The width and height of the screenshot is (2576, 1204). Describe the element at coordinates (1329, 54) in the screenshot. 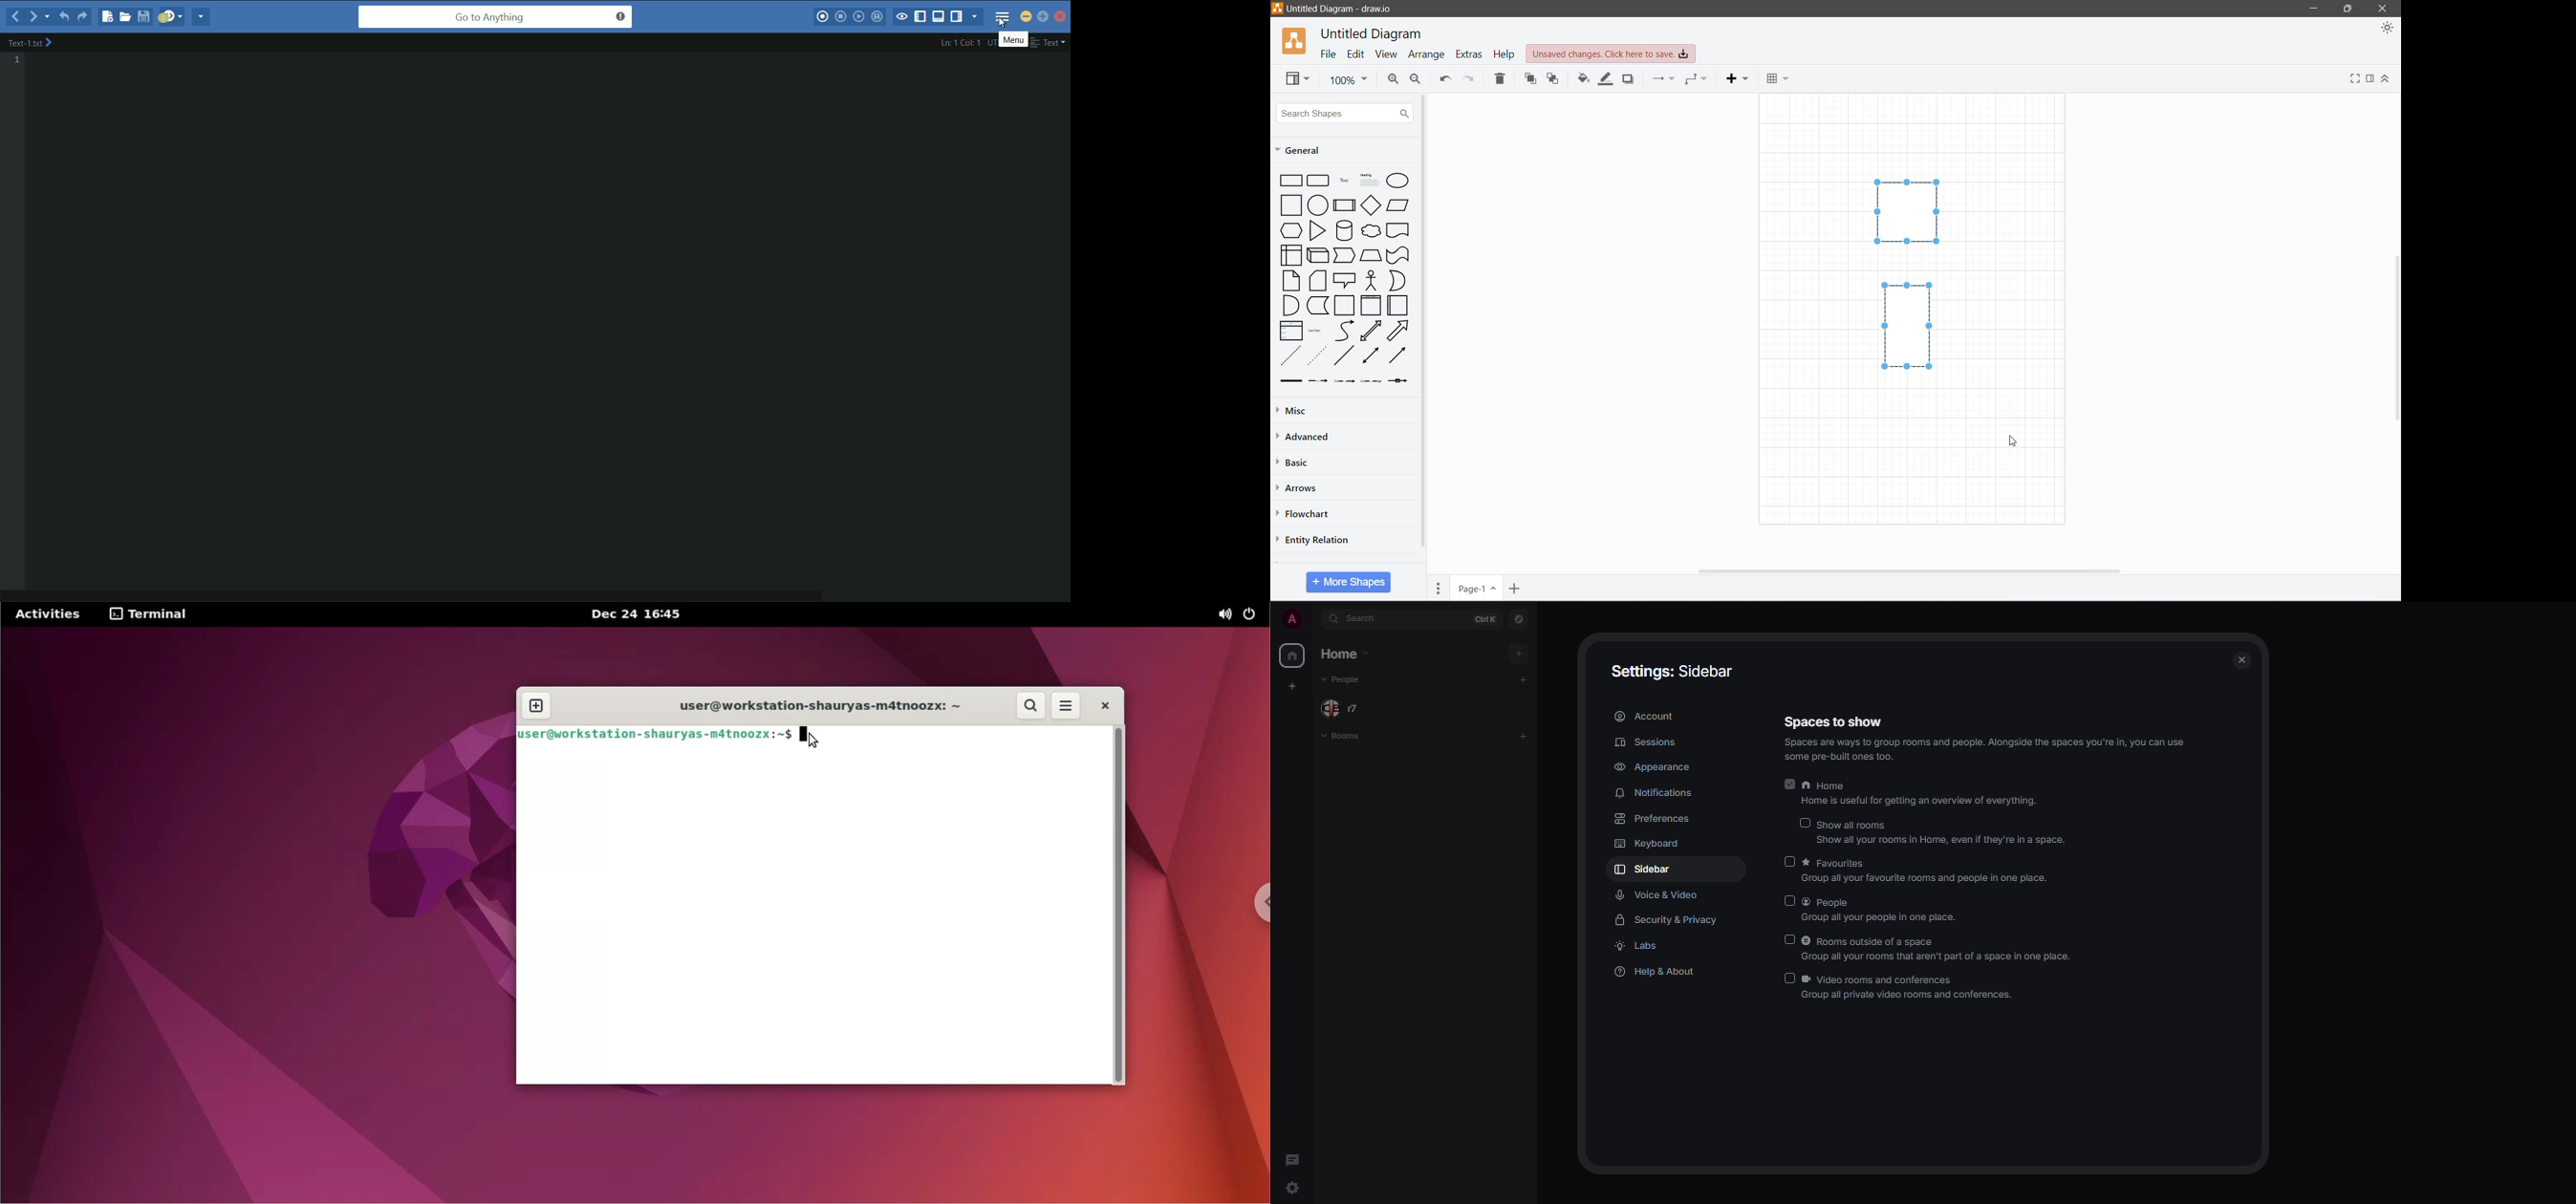

I see `File` at that location.